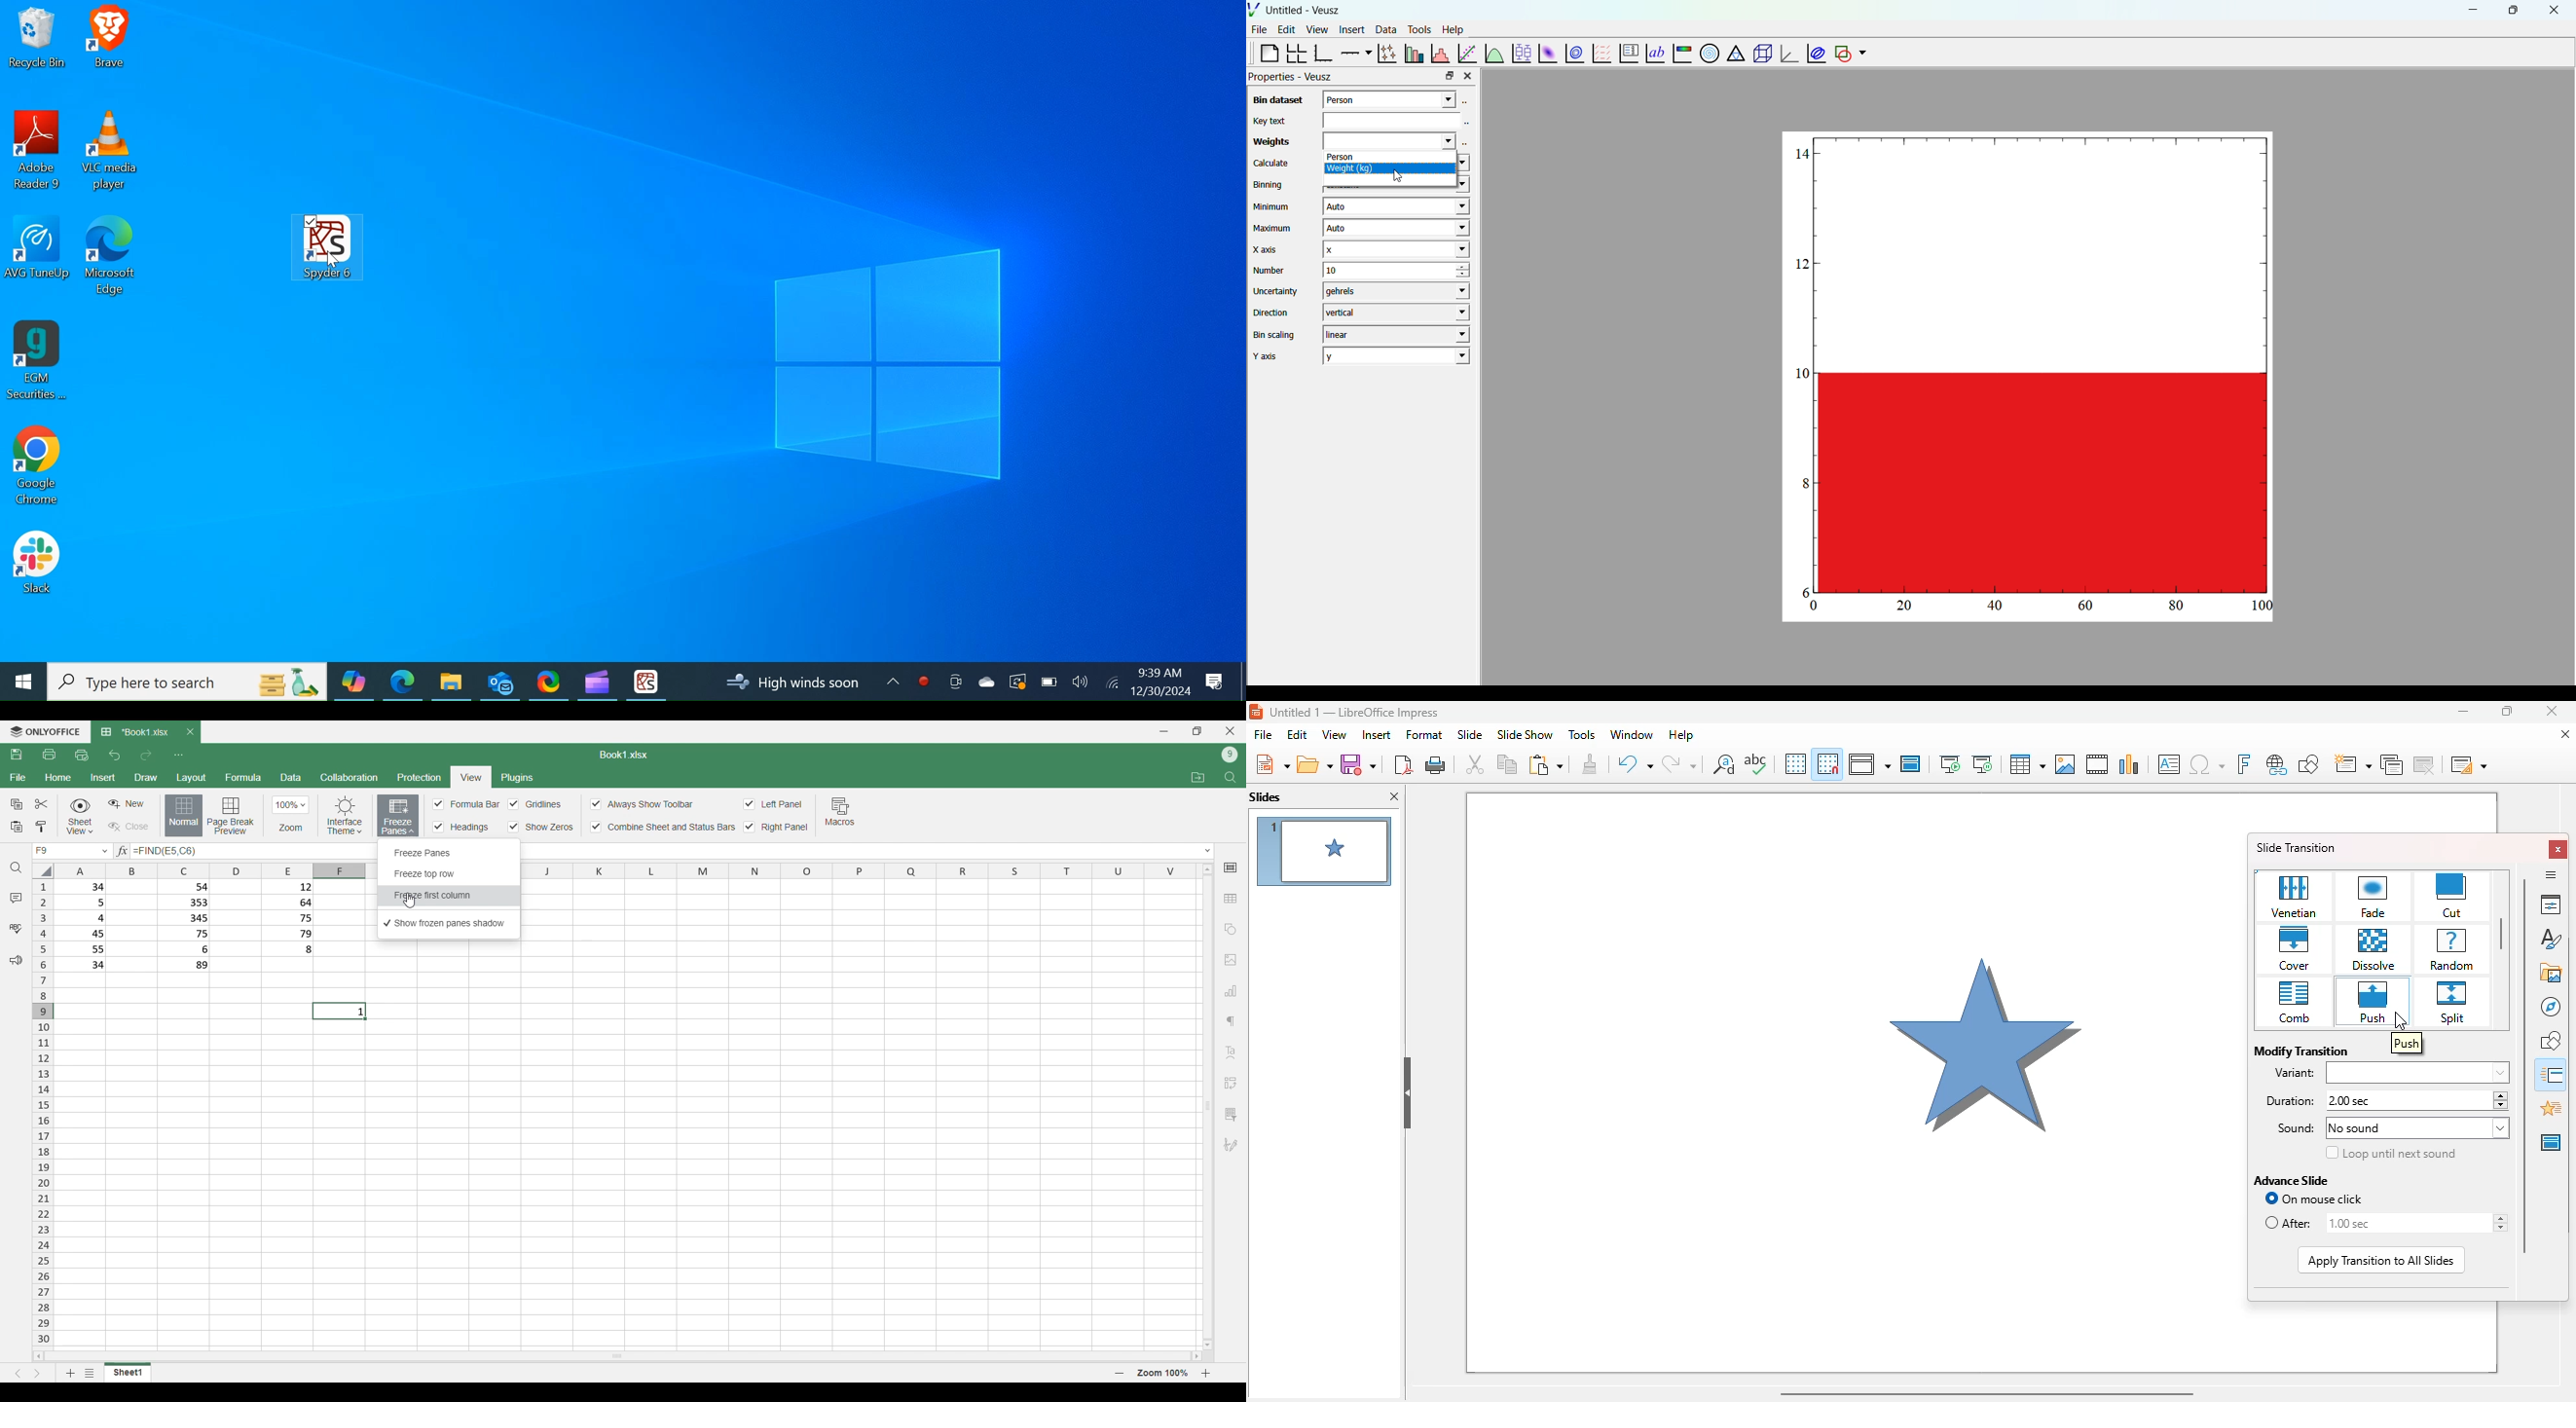  What do you see at coordinates (73, 851) in the screenshot?
I see `current cell F9` at bounding box center [73, 851].